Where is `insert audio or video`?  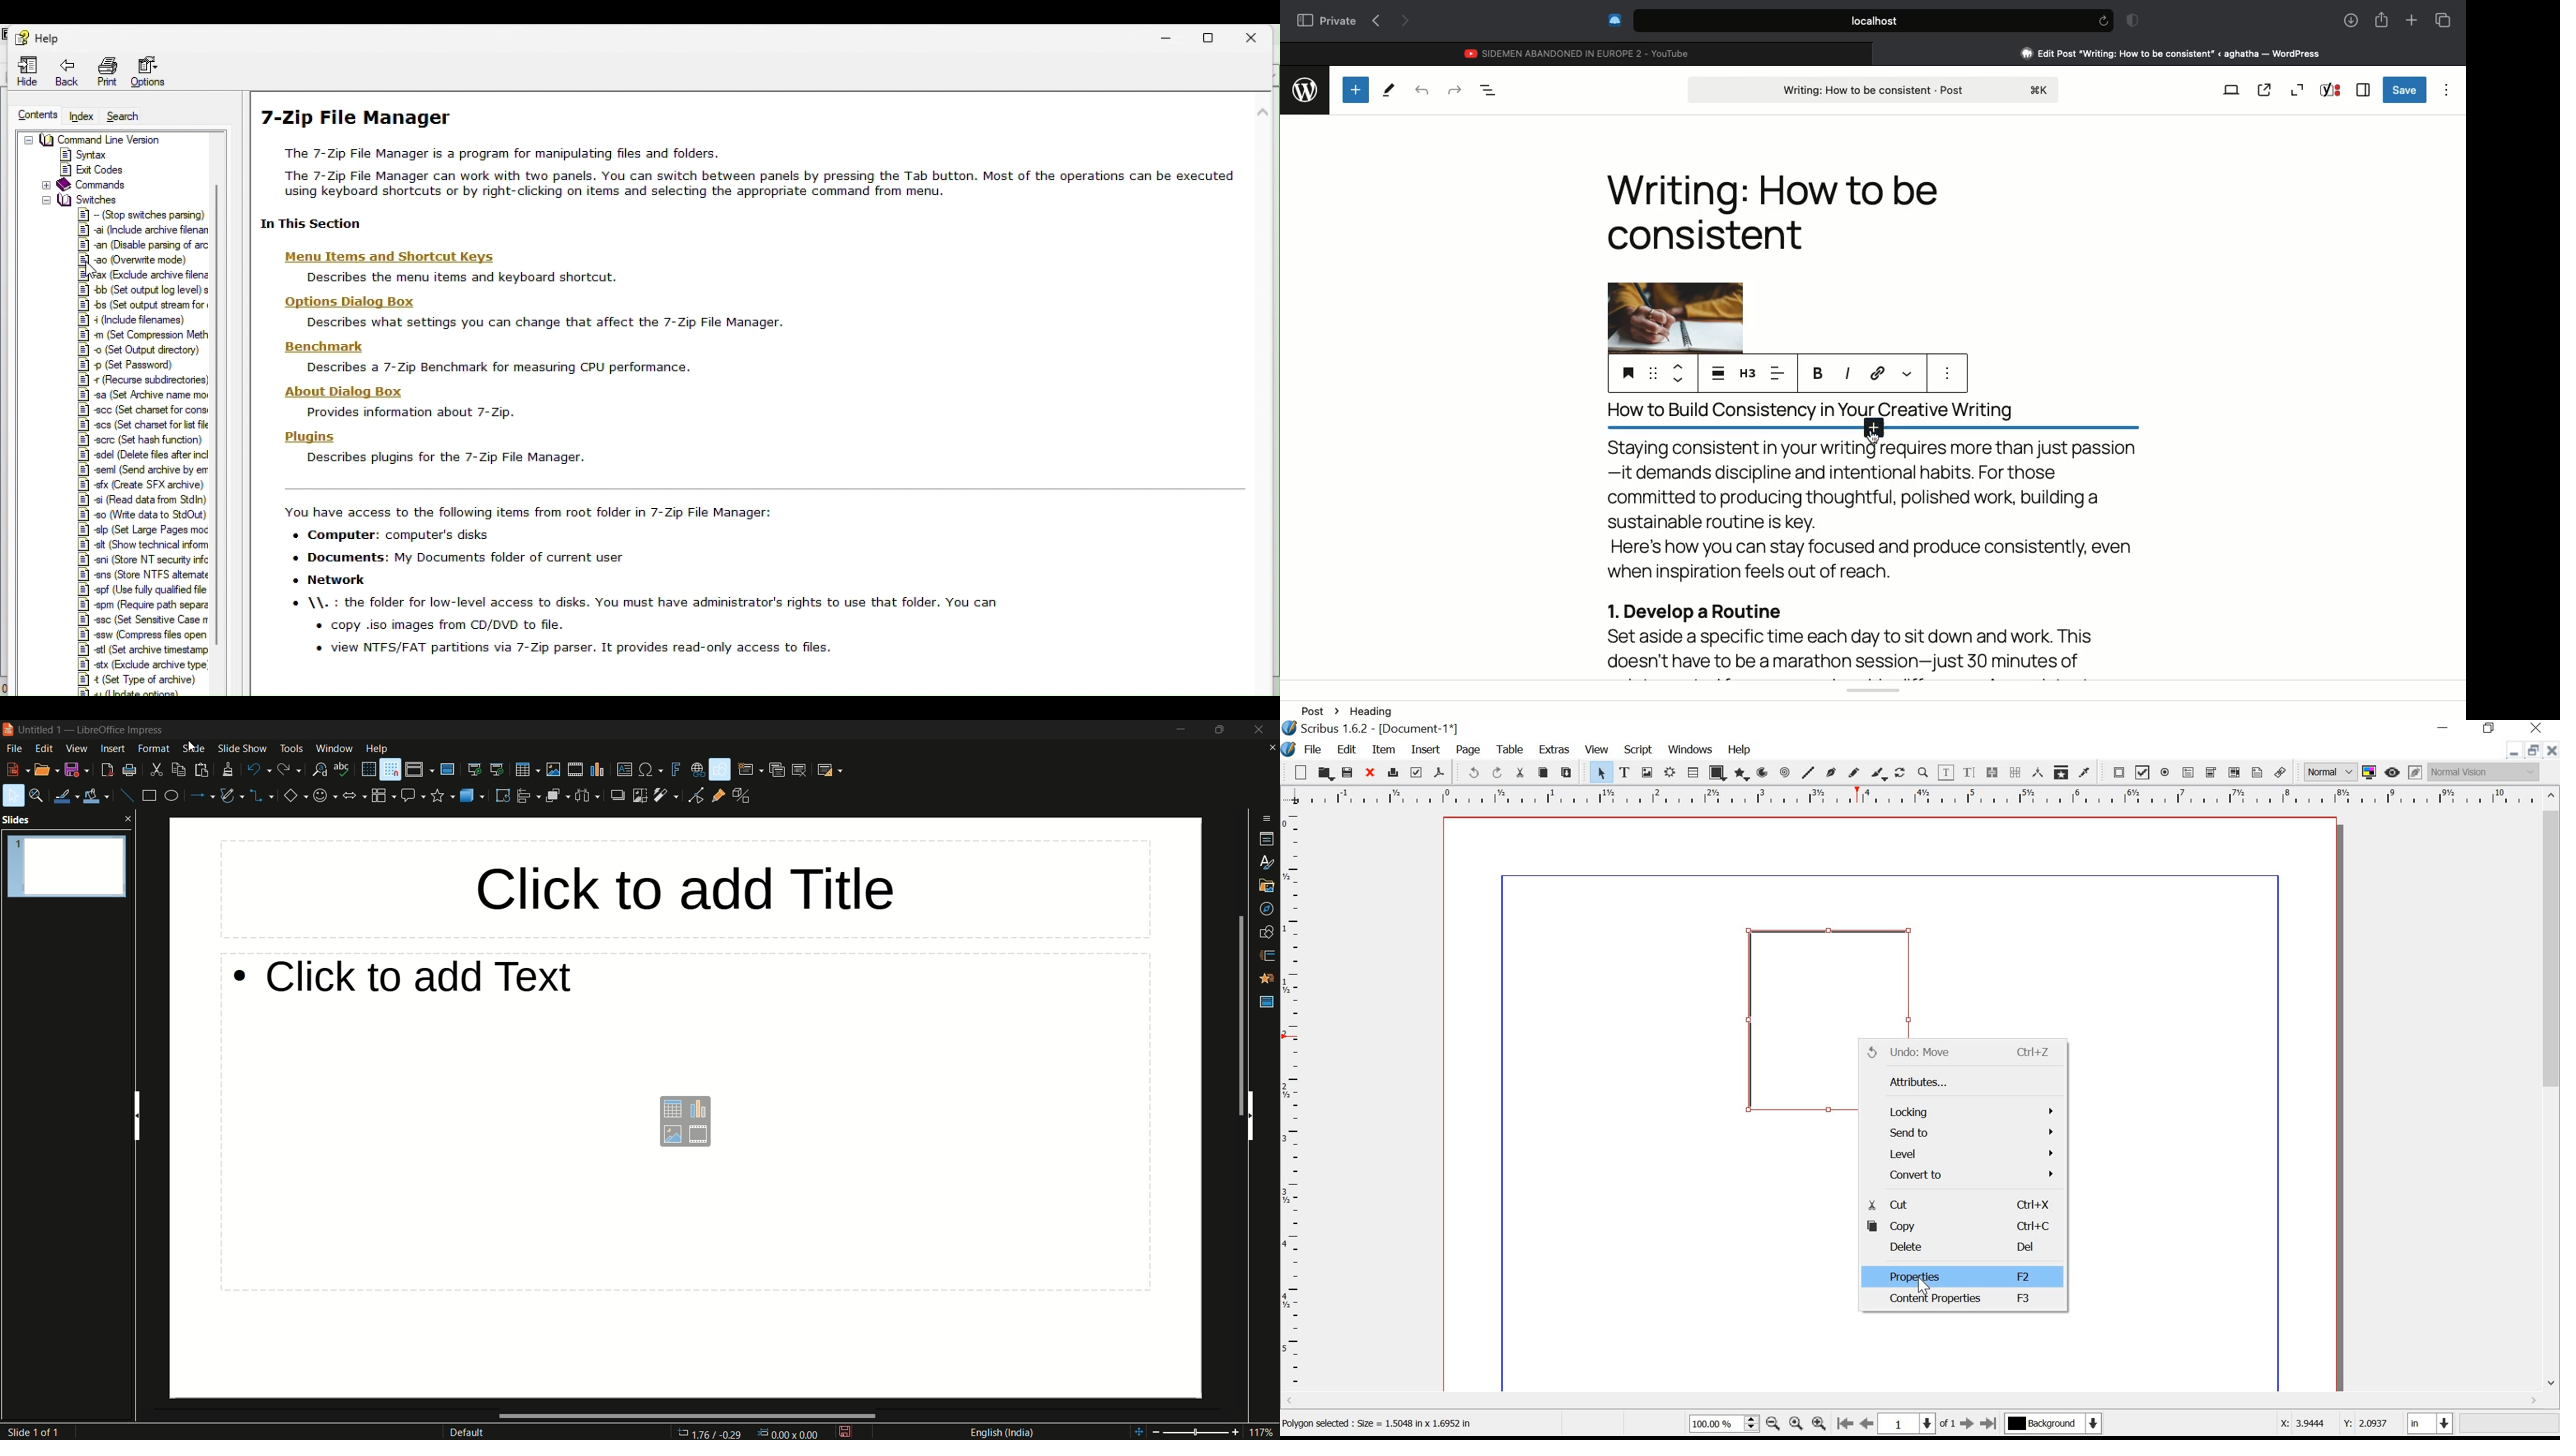
insert audio or video is located at coordinates (575, 769).